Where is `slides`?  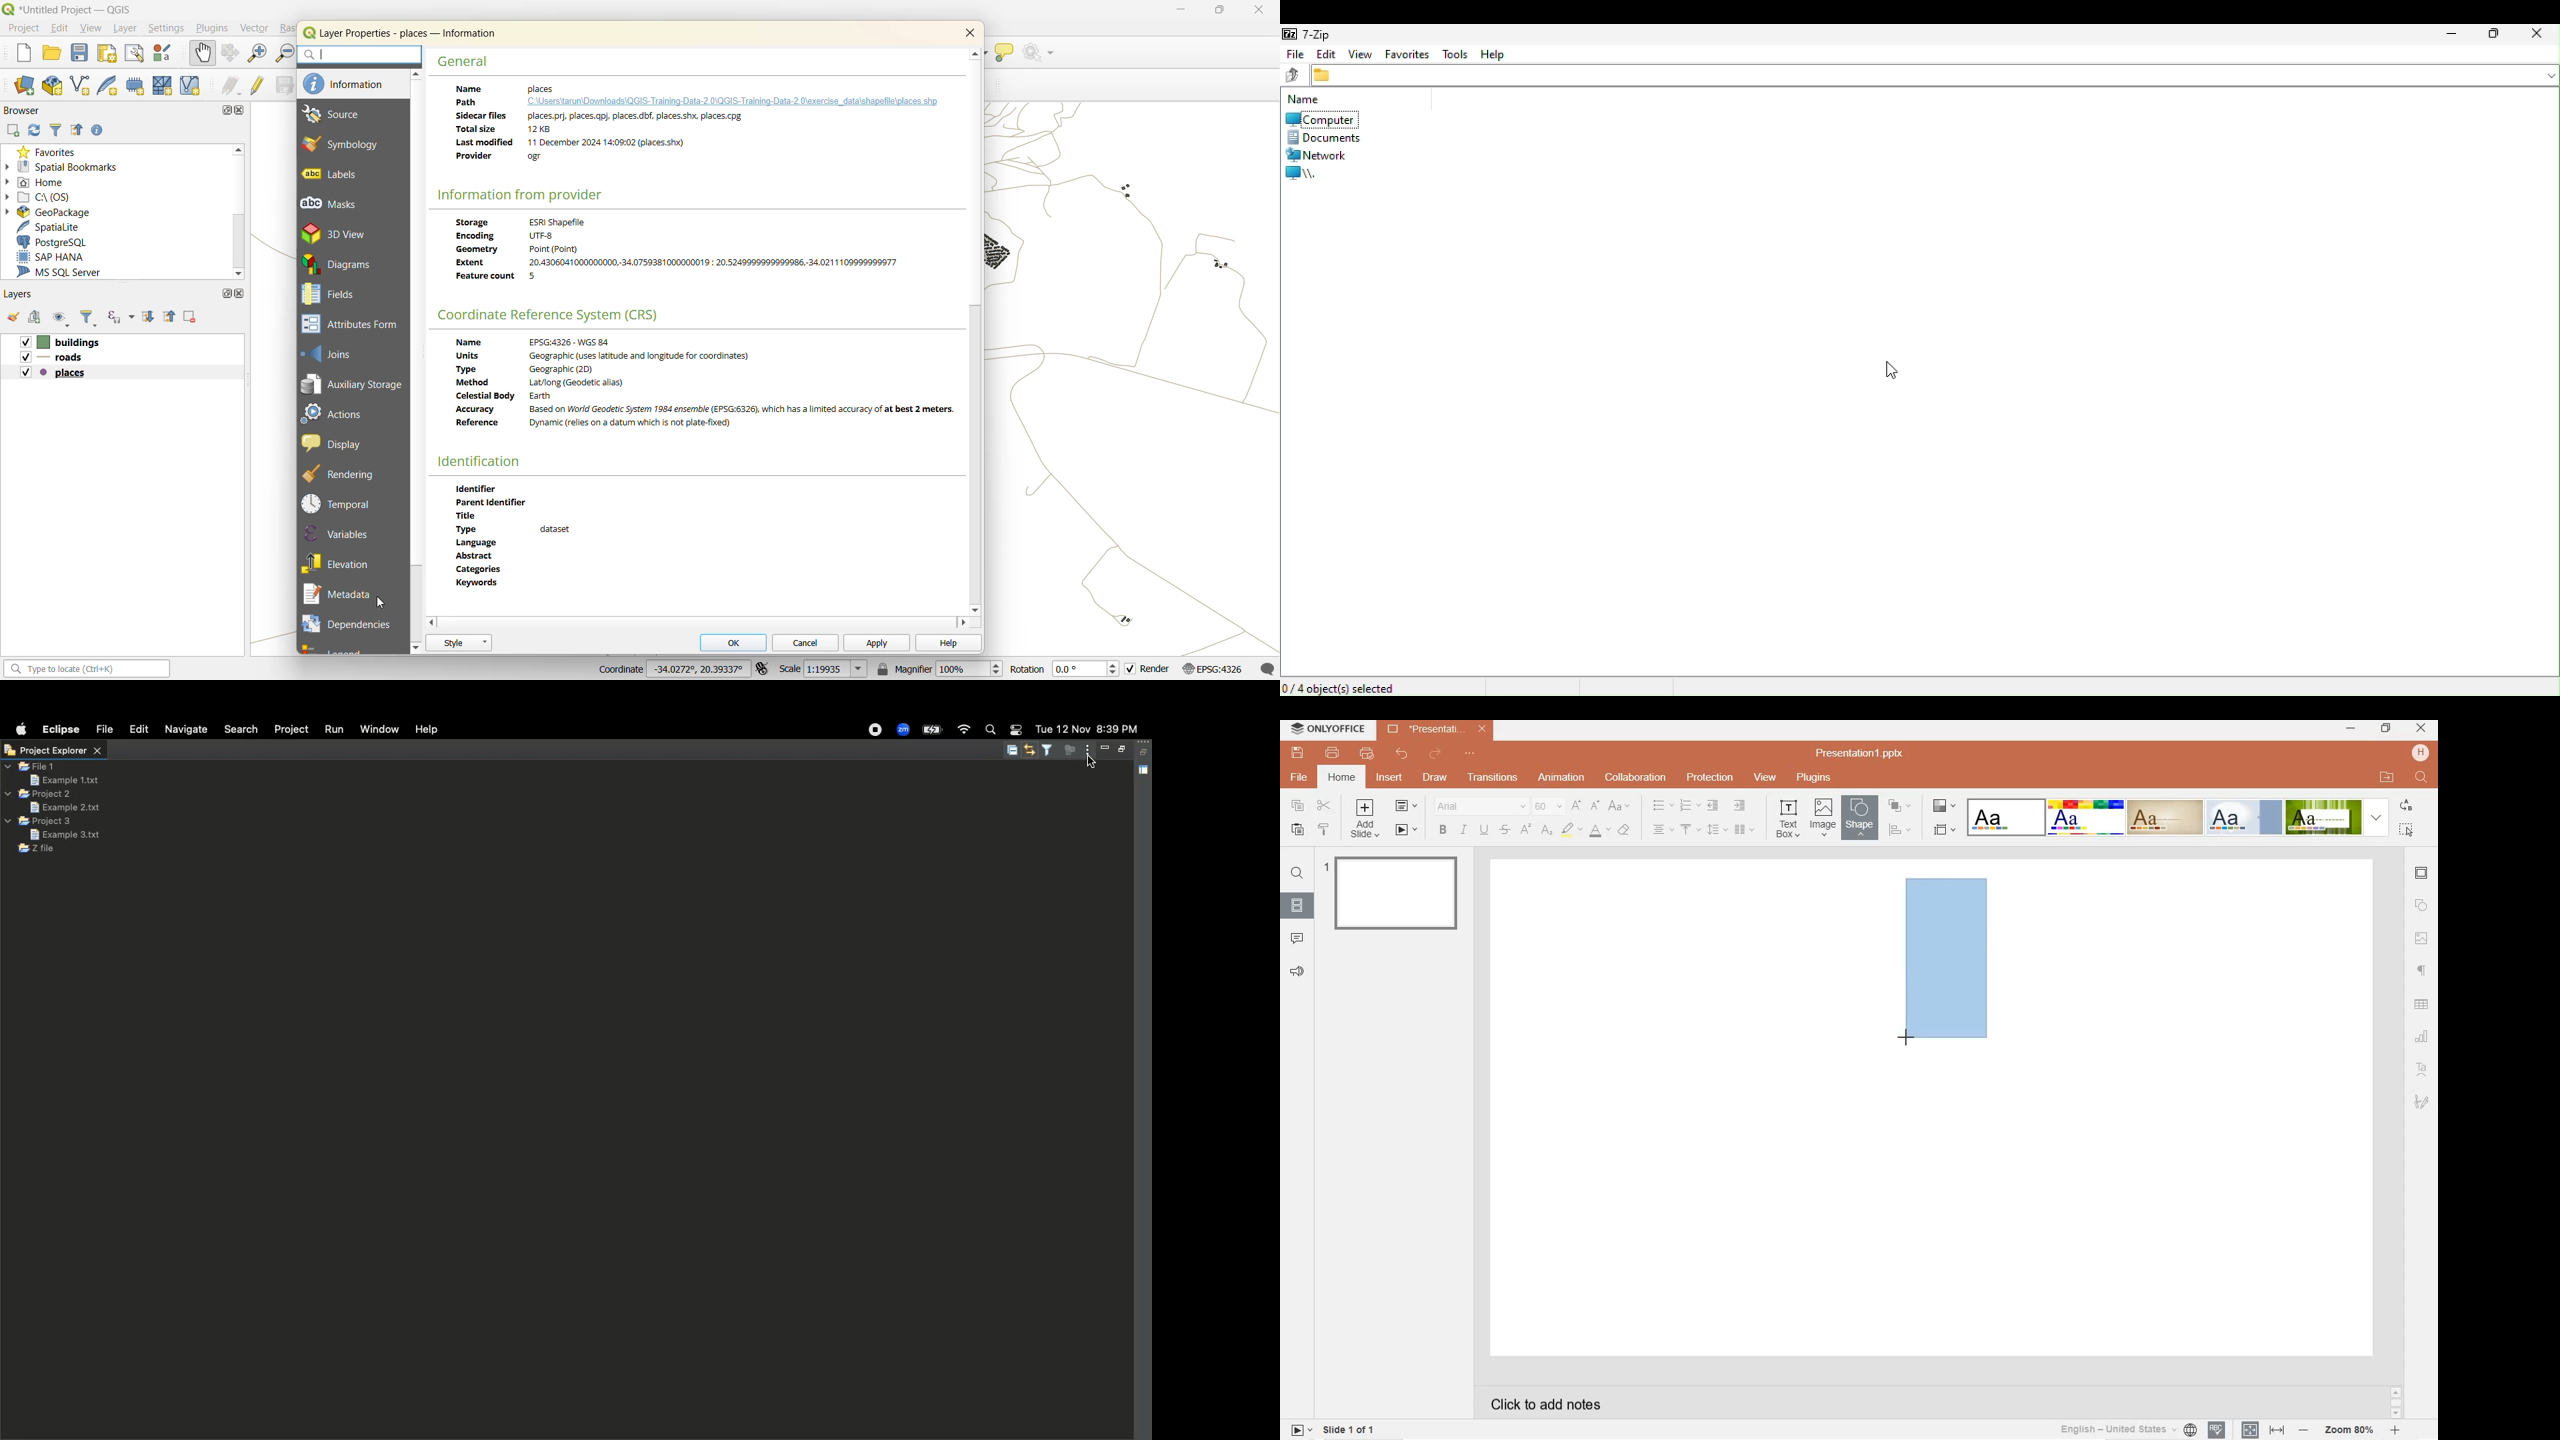 slides is located at coordinates (1297, 903).